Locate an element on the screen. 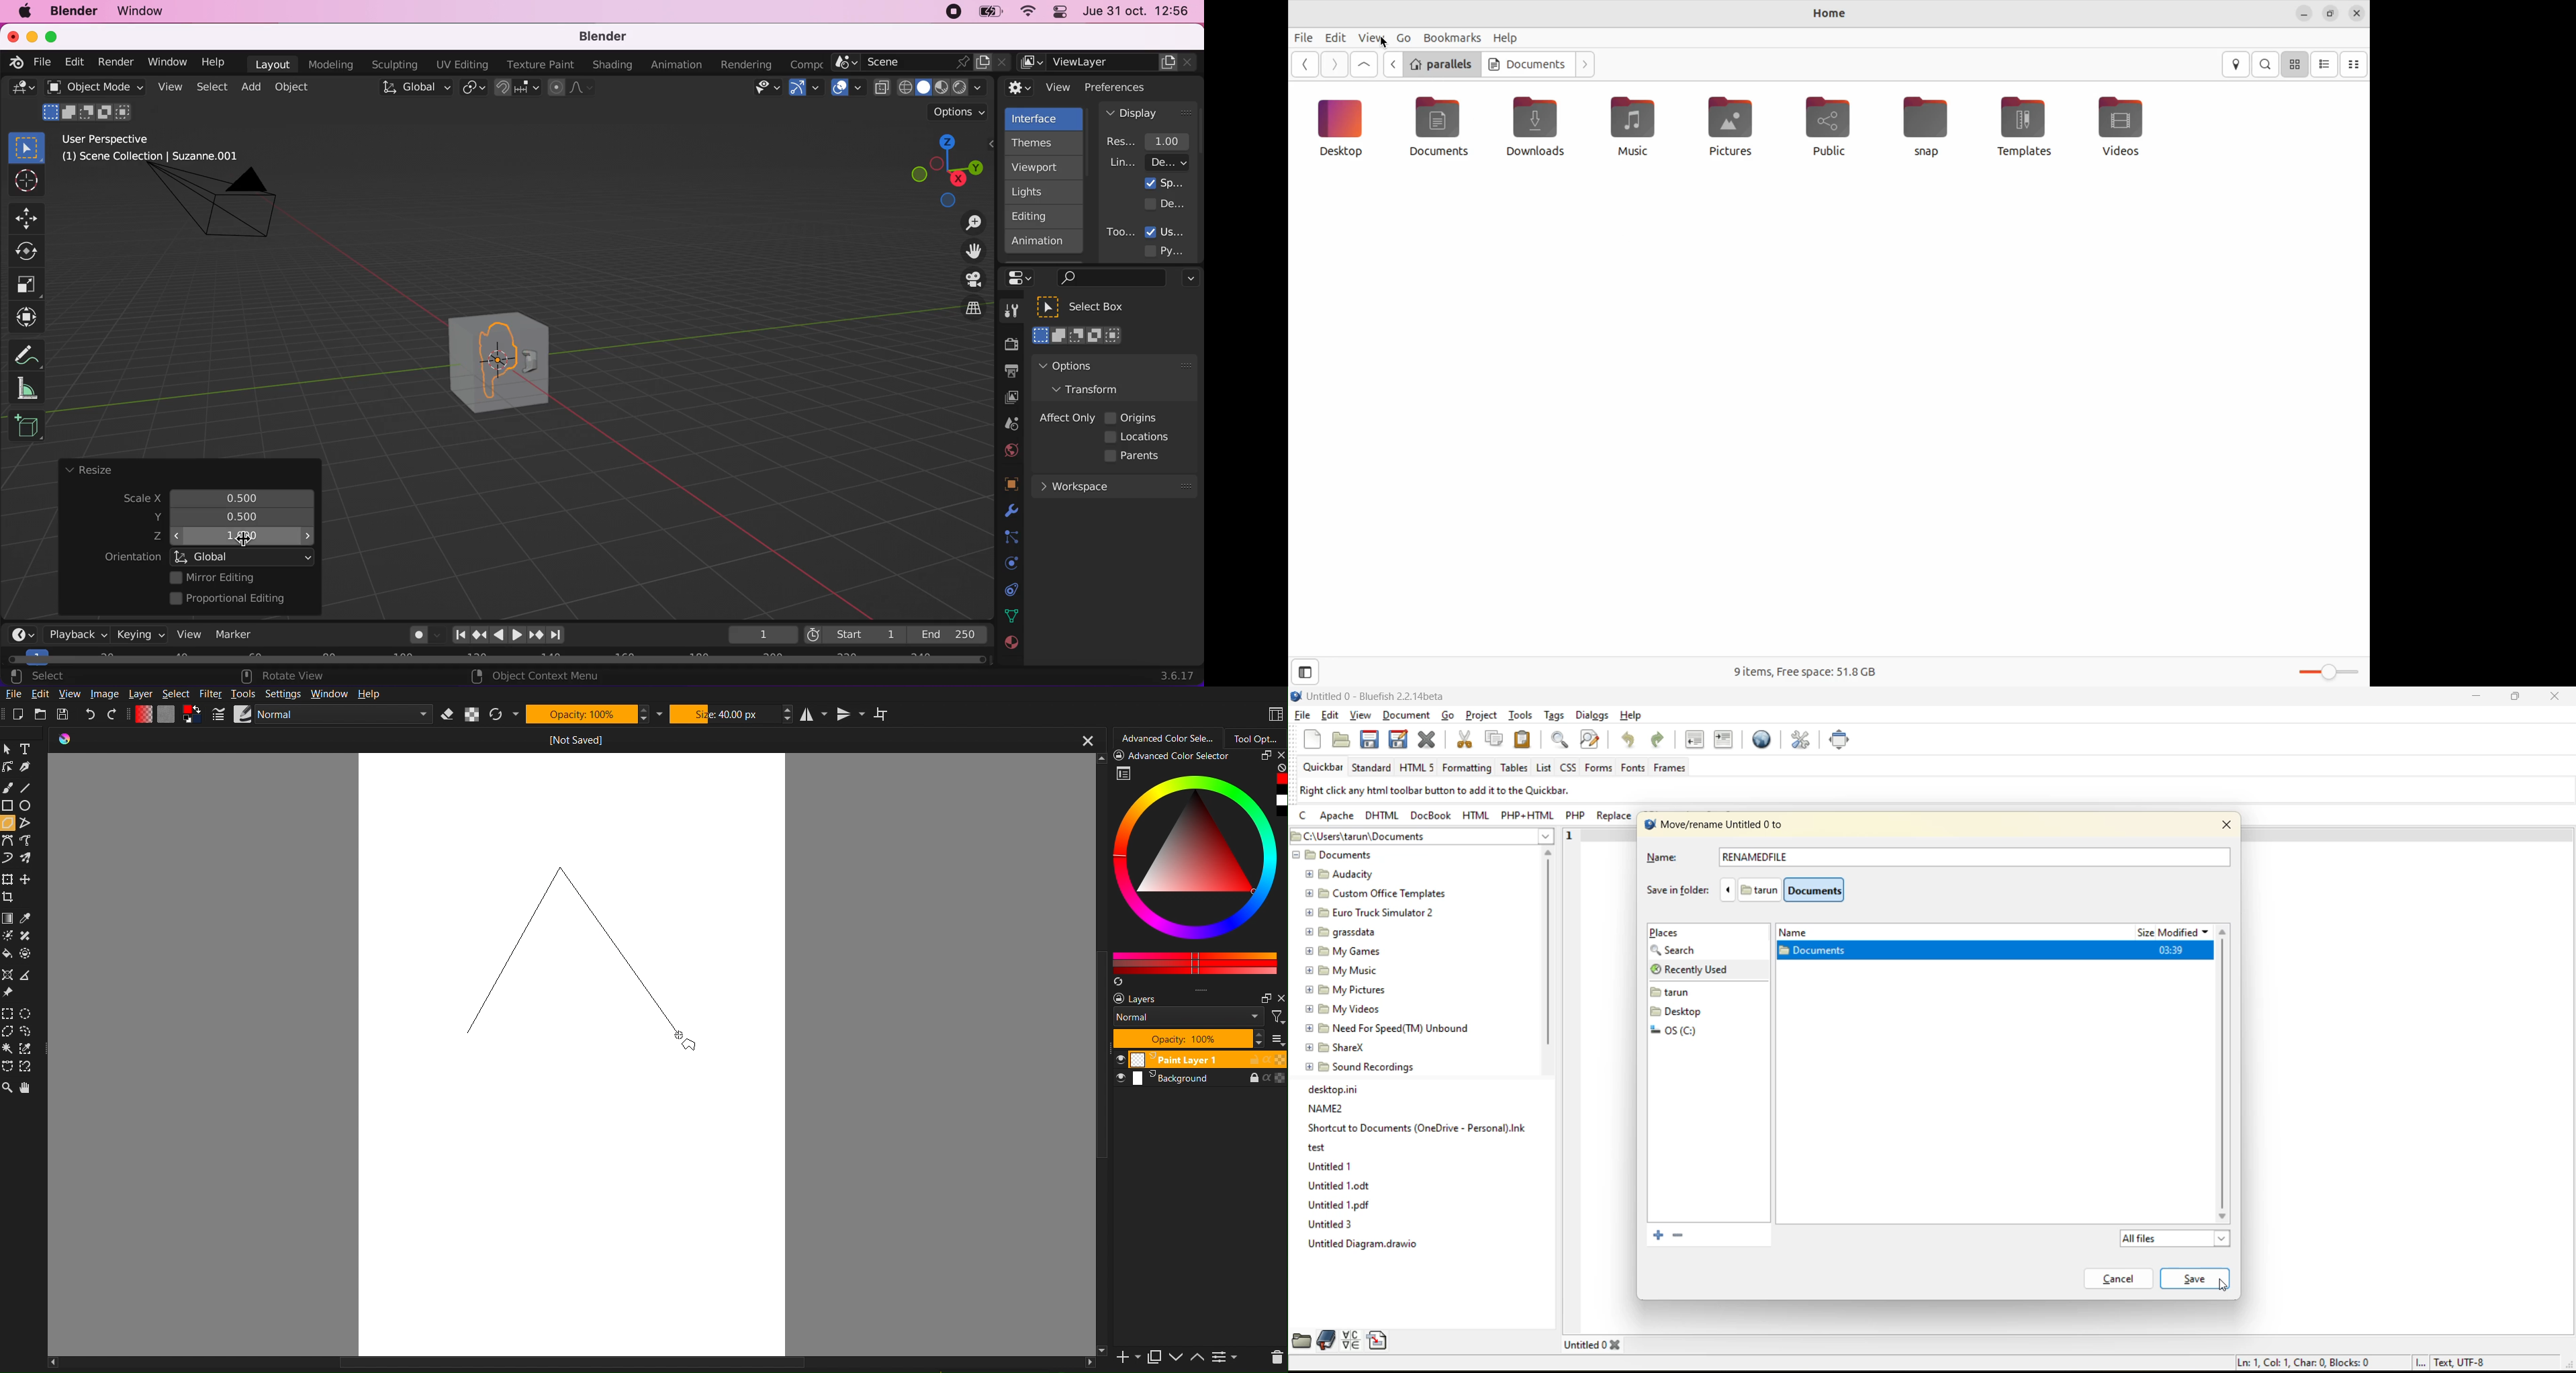 The image size is (2576, 1400). new file name is located at coordinates (1759, 858).